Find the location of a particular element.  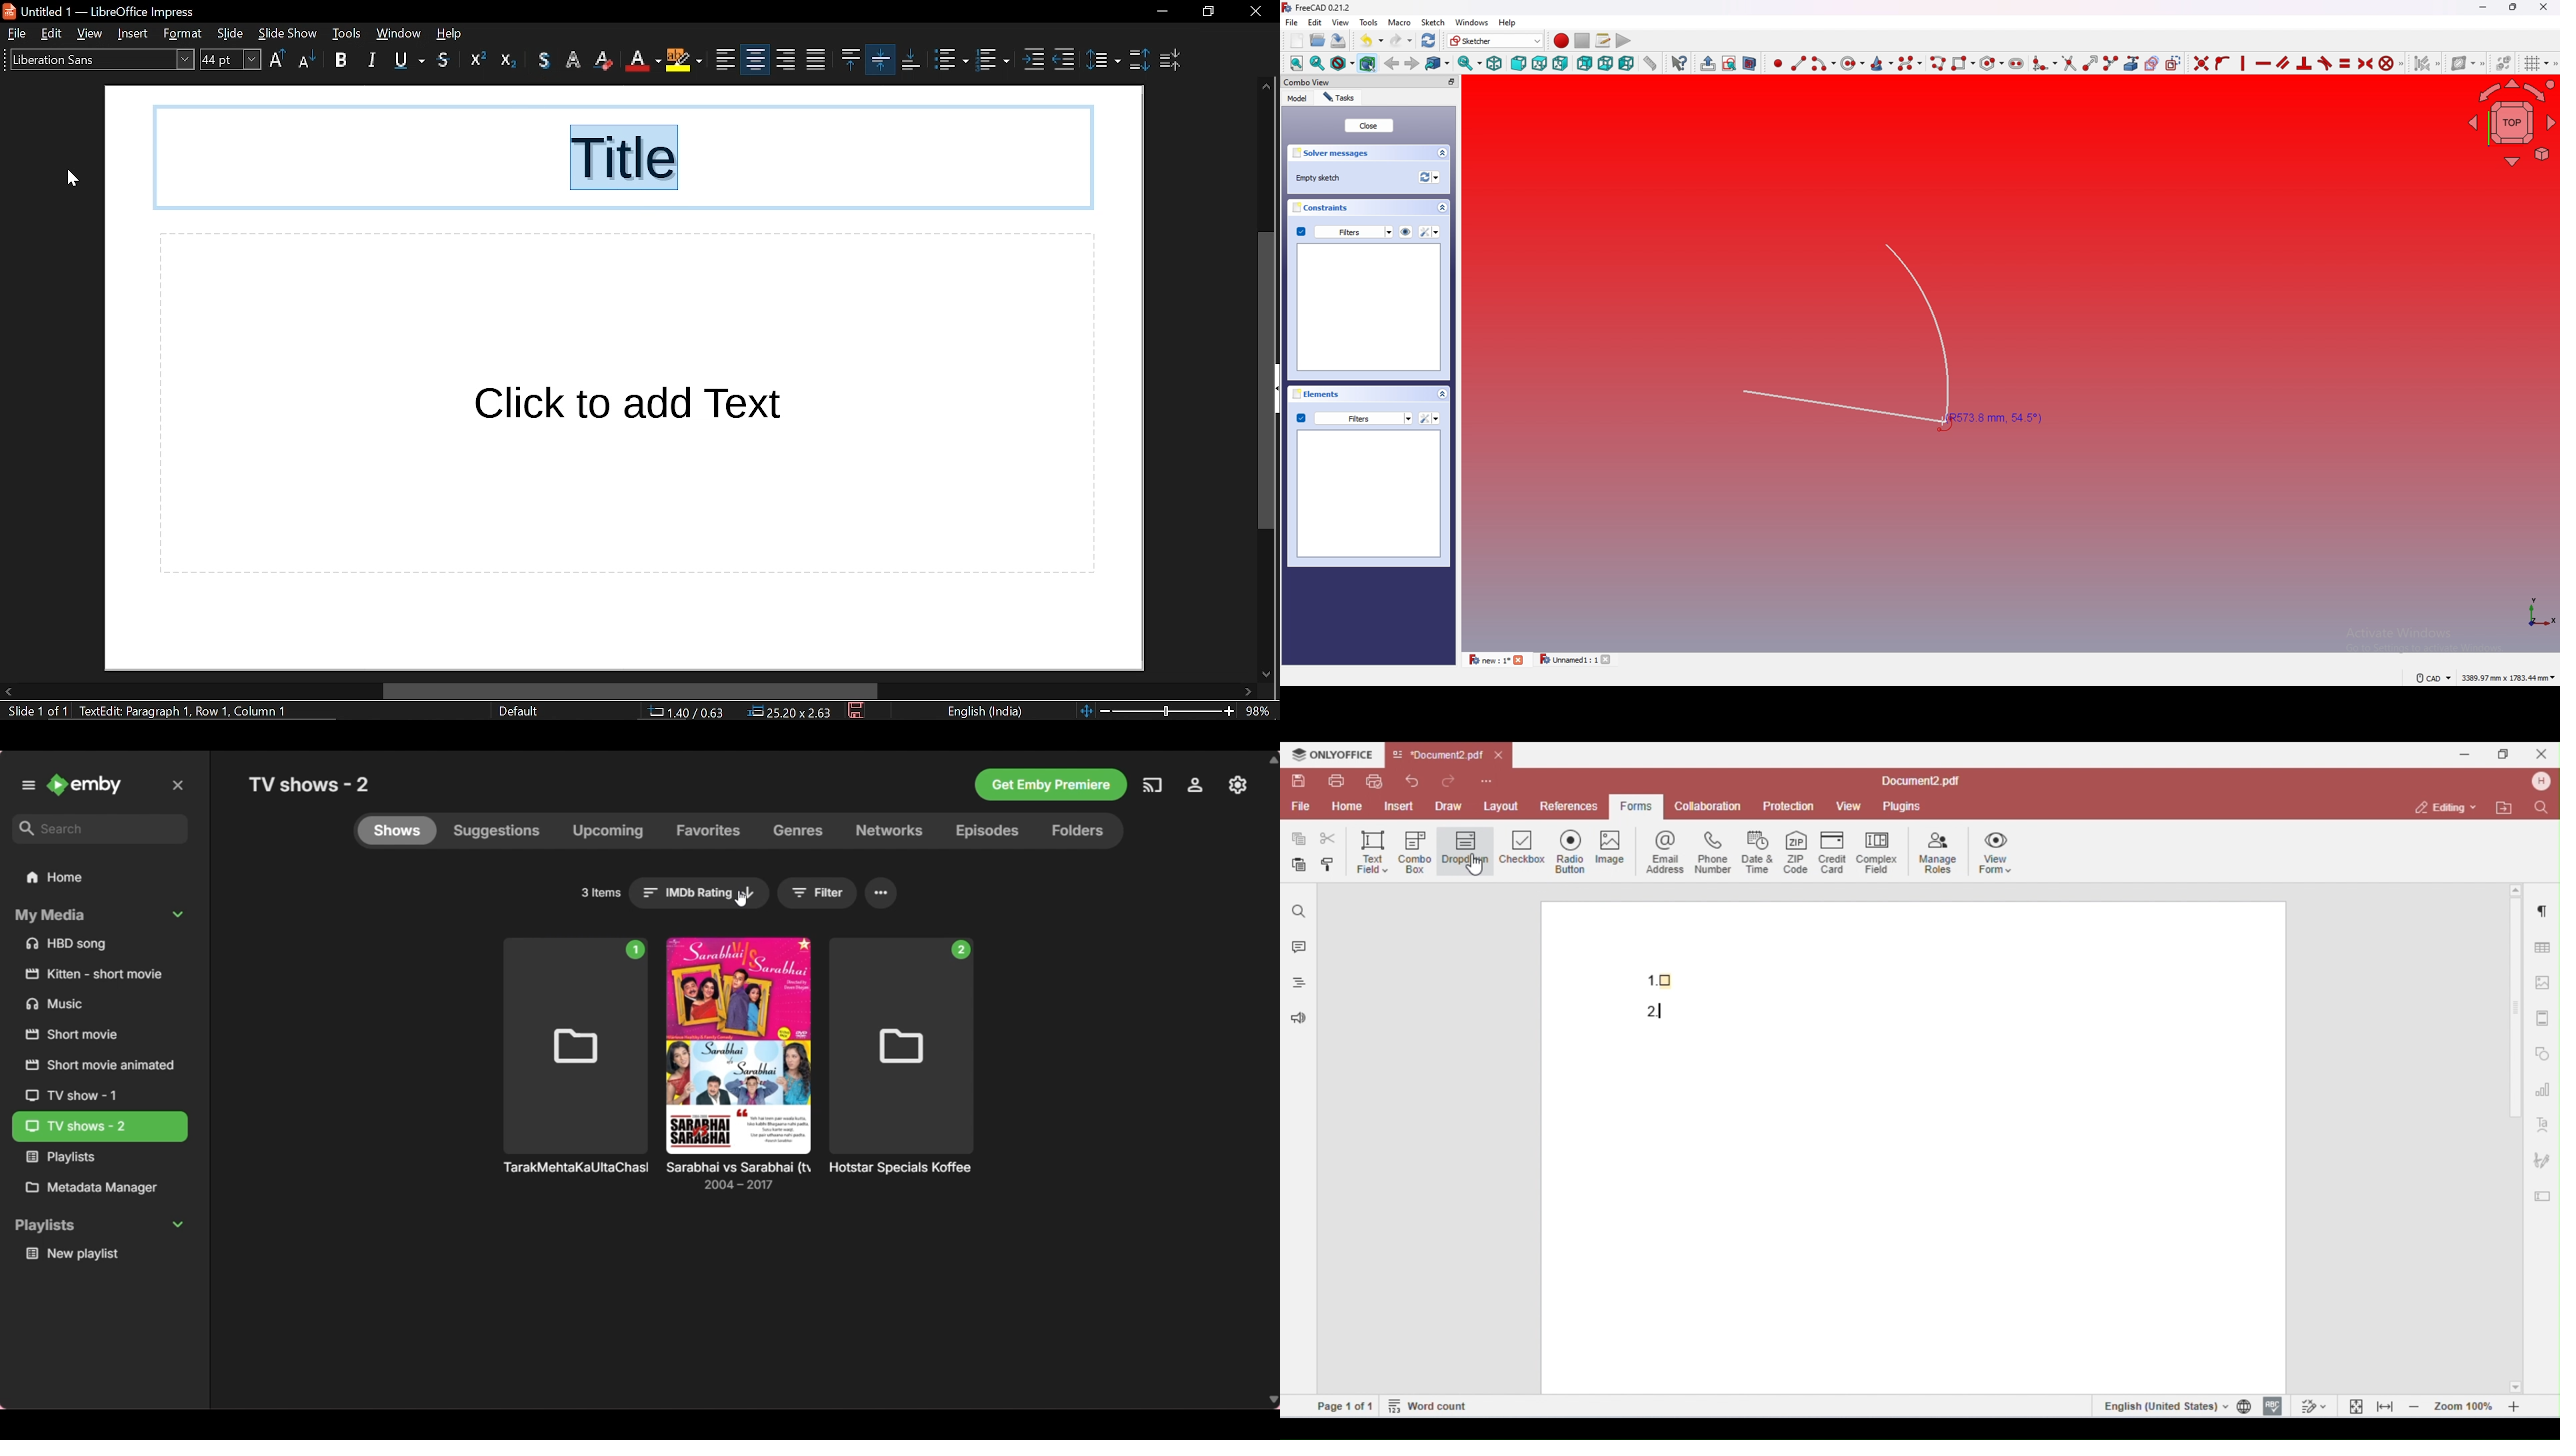

selected text is located at coordinates (627, 160).